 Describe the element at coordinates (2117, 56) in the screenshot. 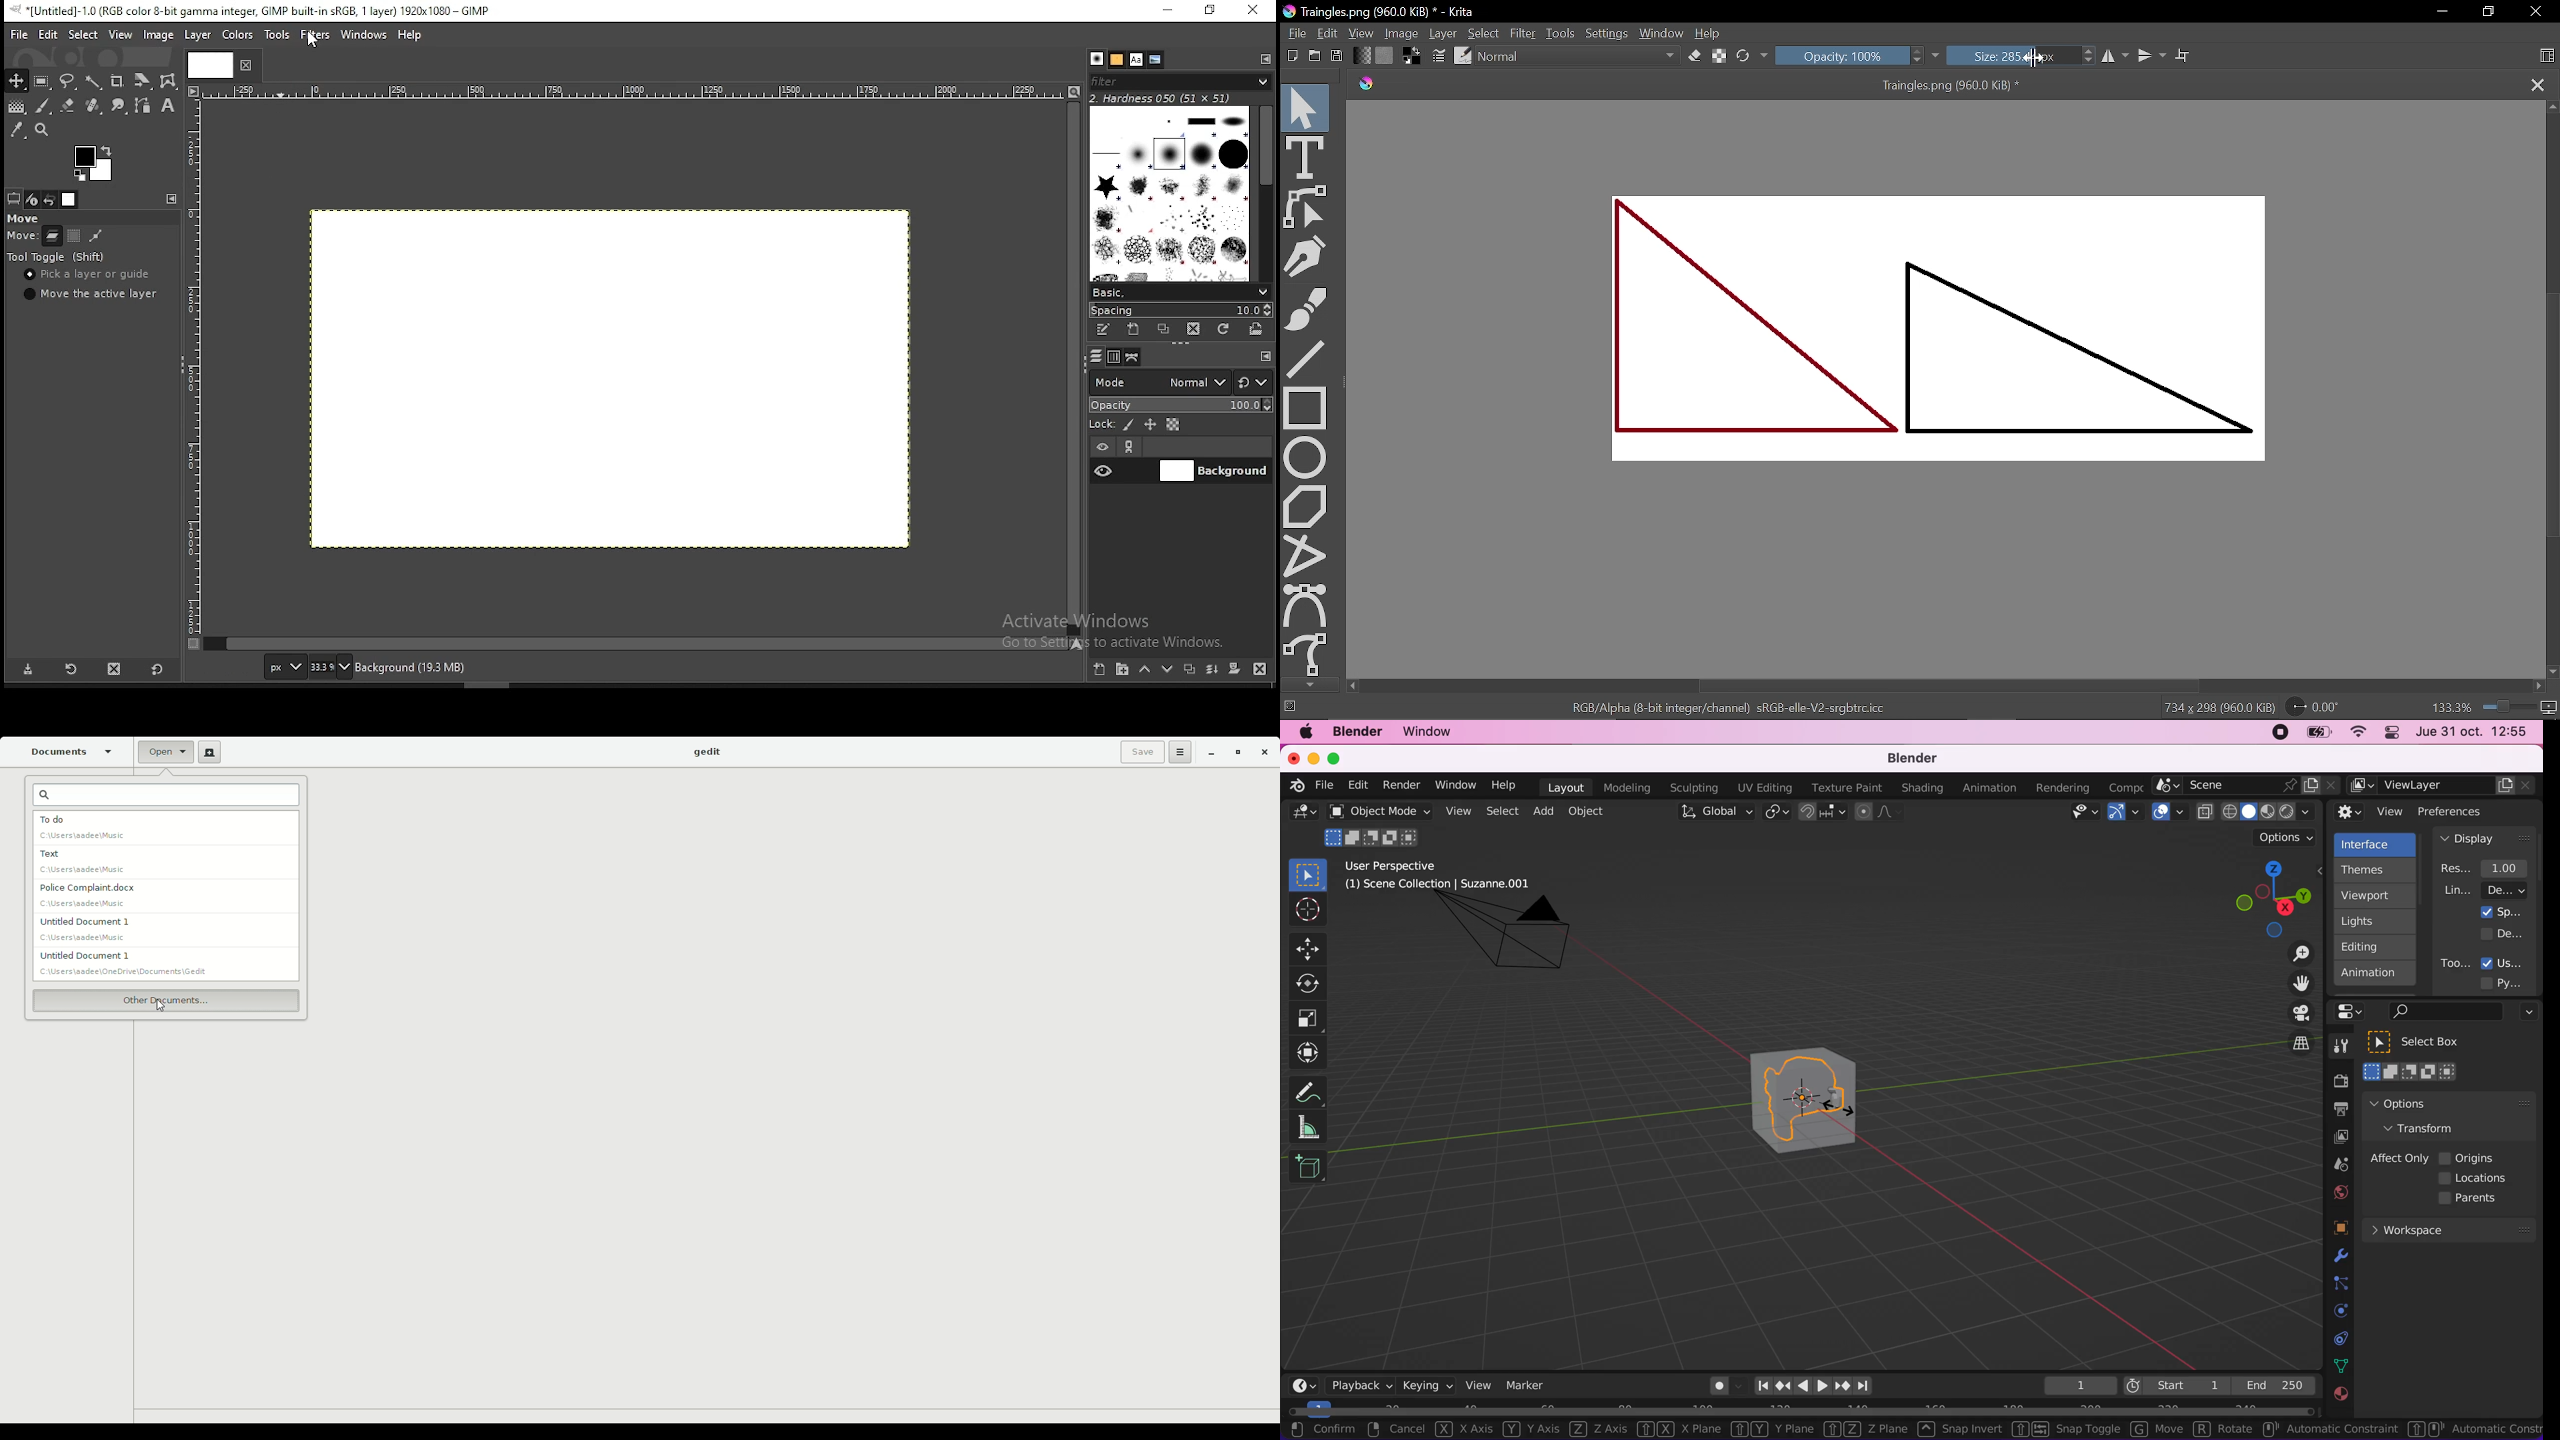

I see `Horizontal mirrior tool ` at that location.